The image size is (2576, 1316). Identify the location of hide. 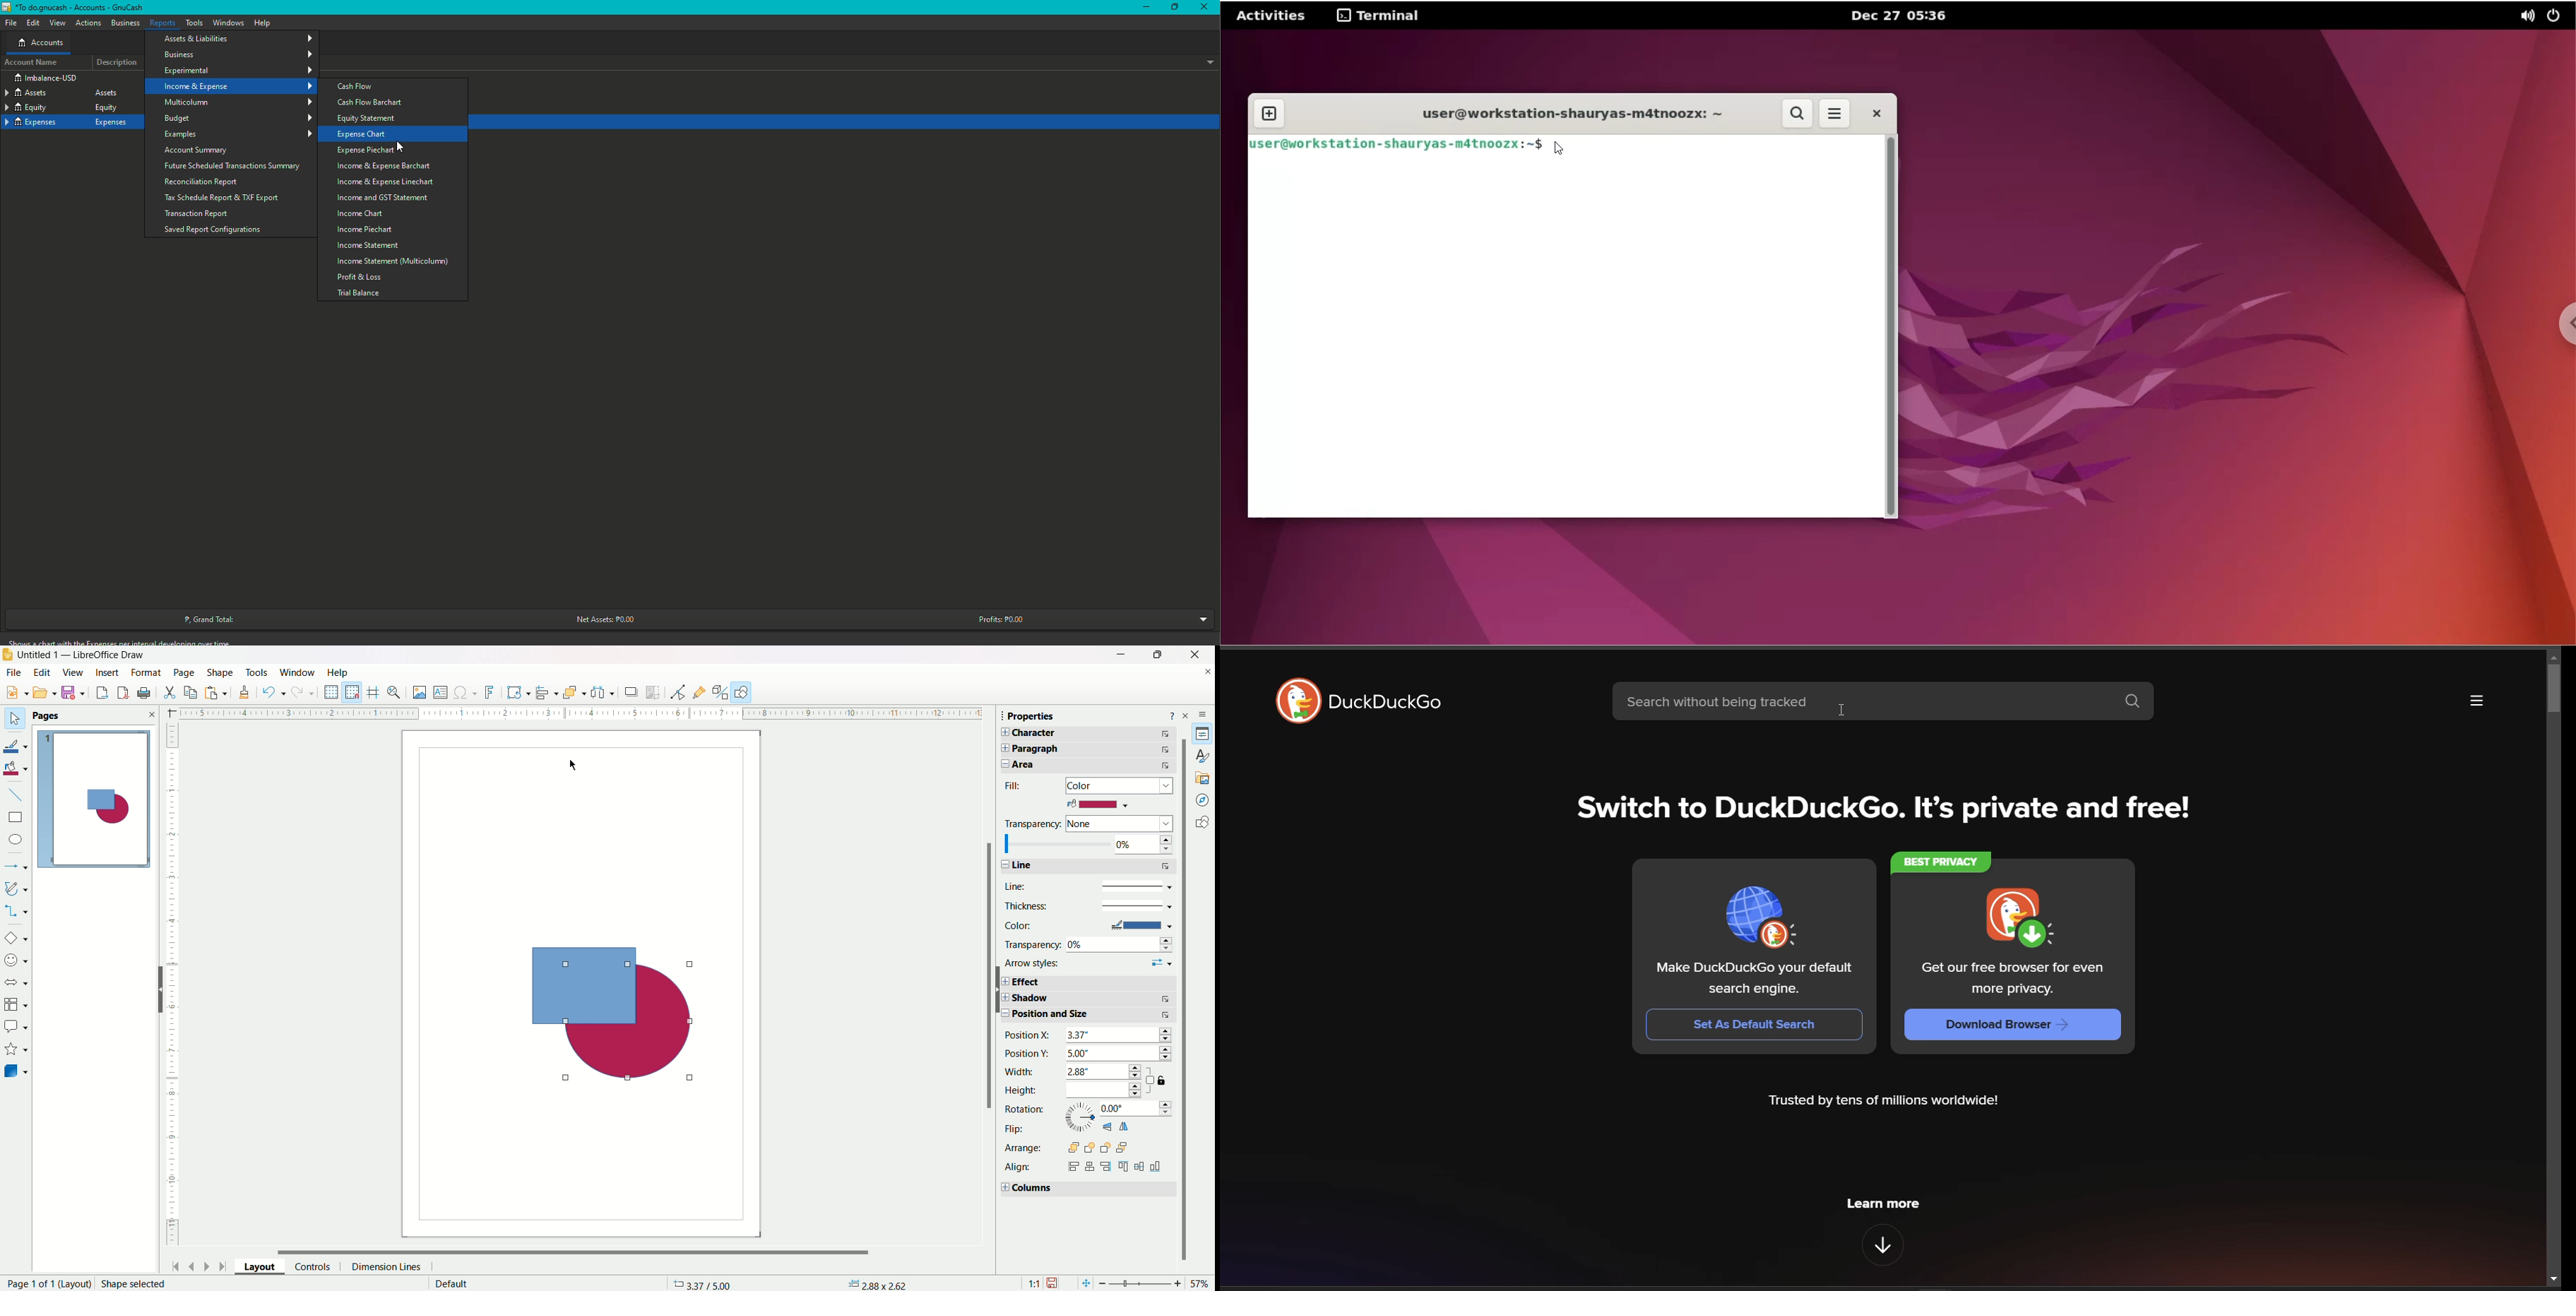
(159, 990).